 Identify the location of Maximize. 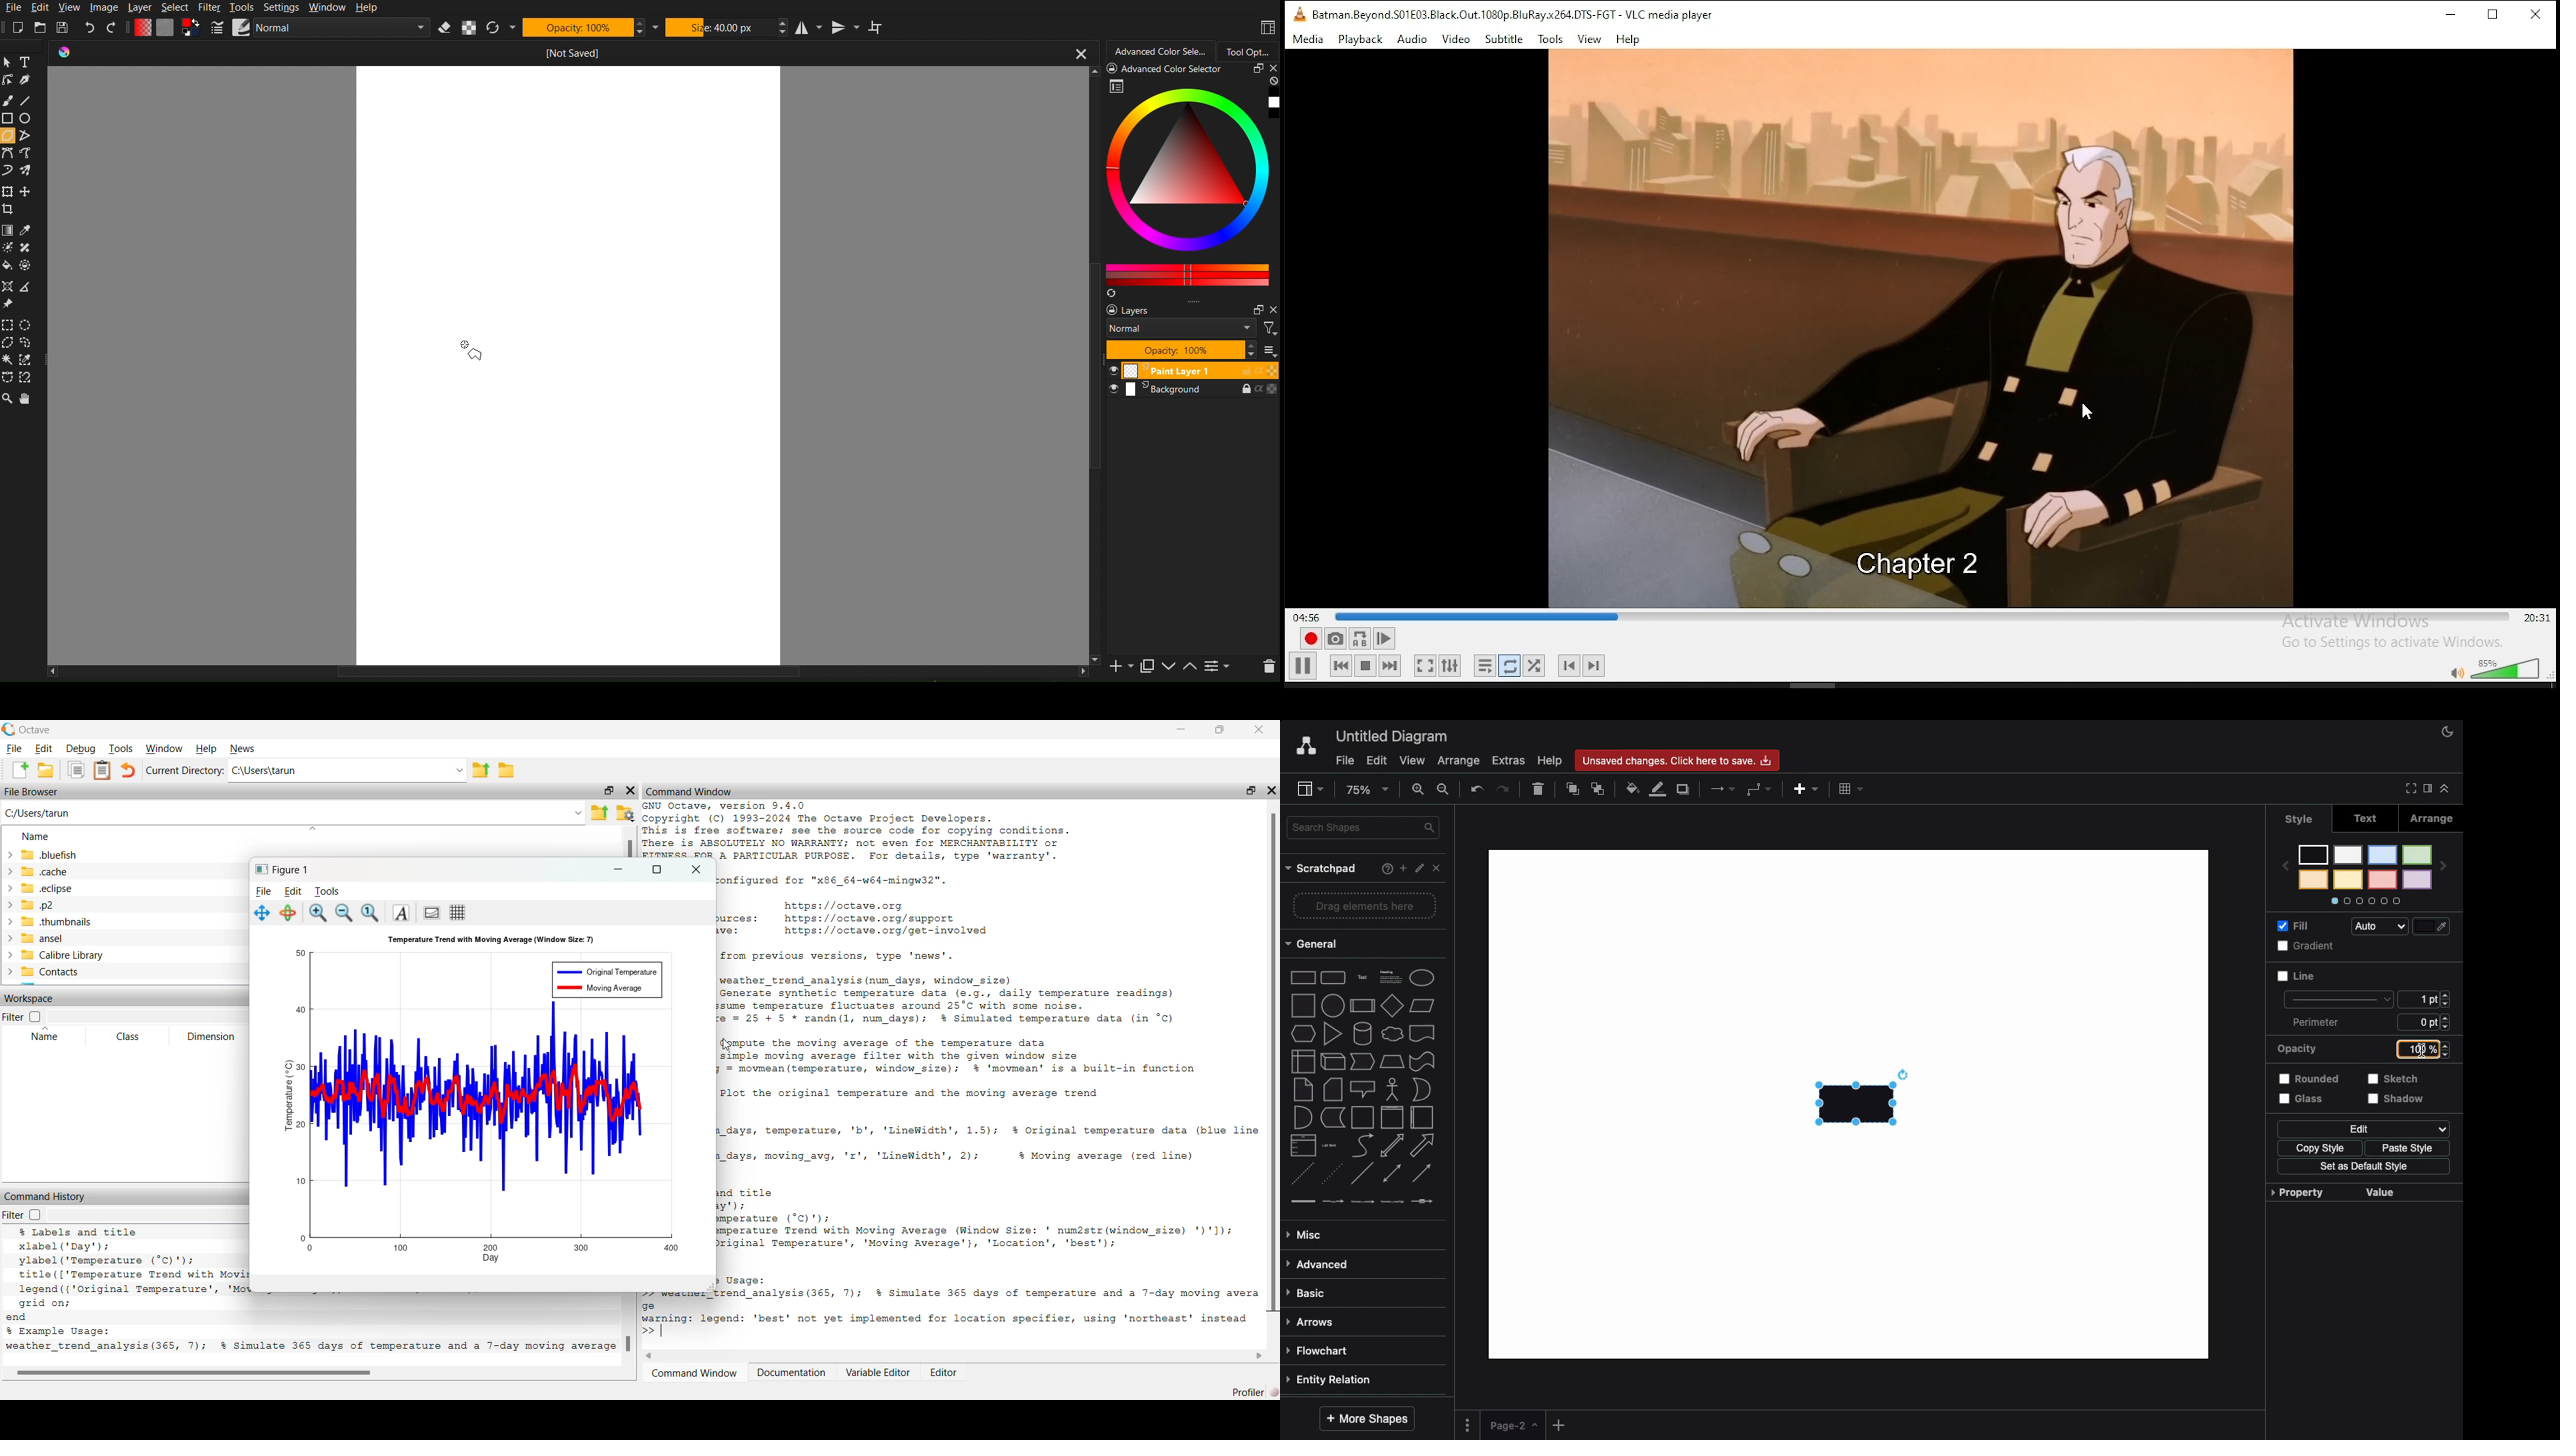
(609, 789).